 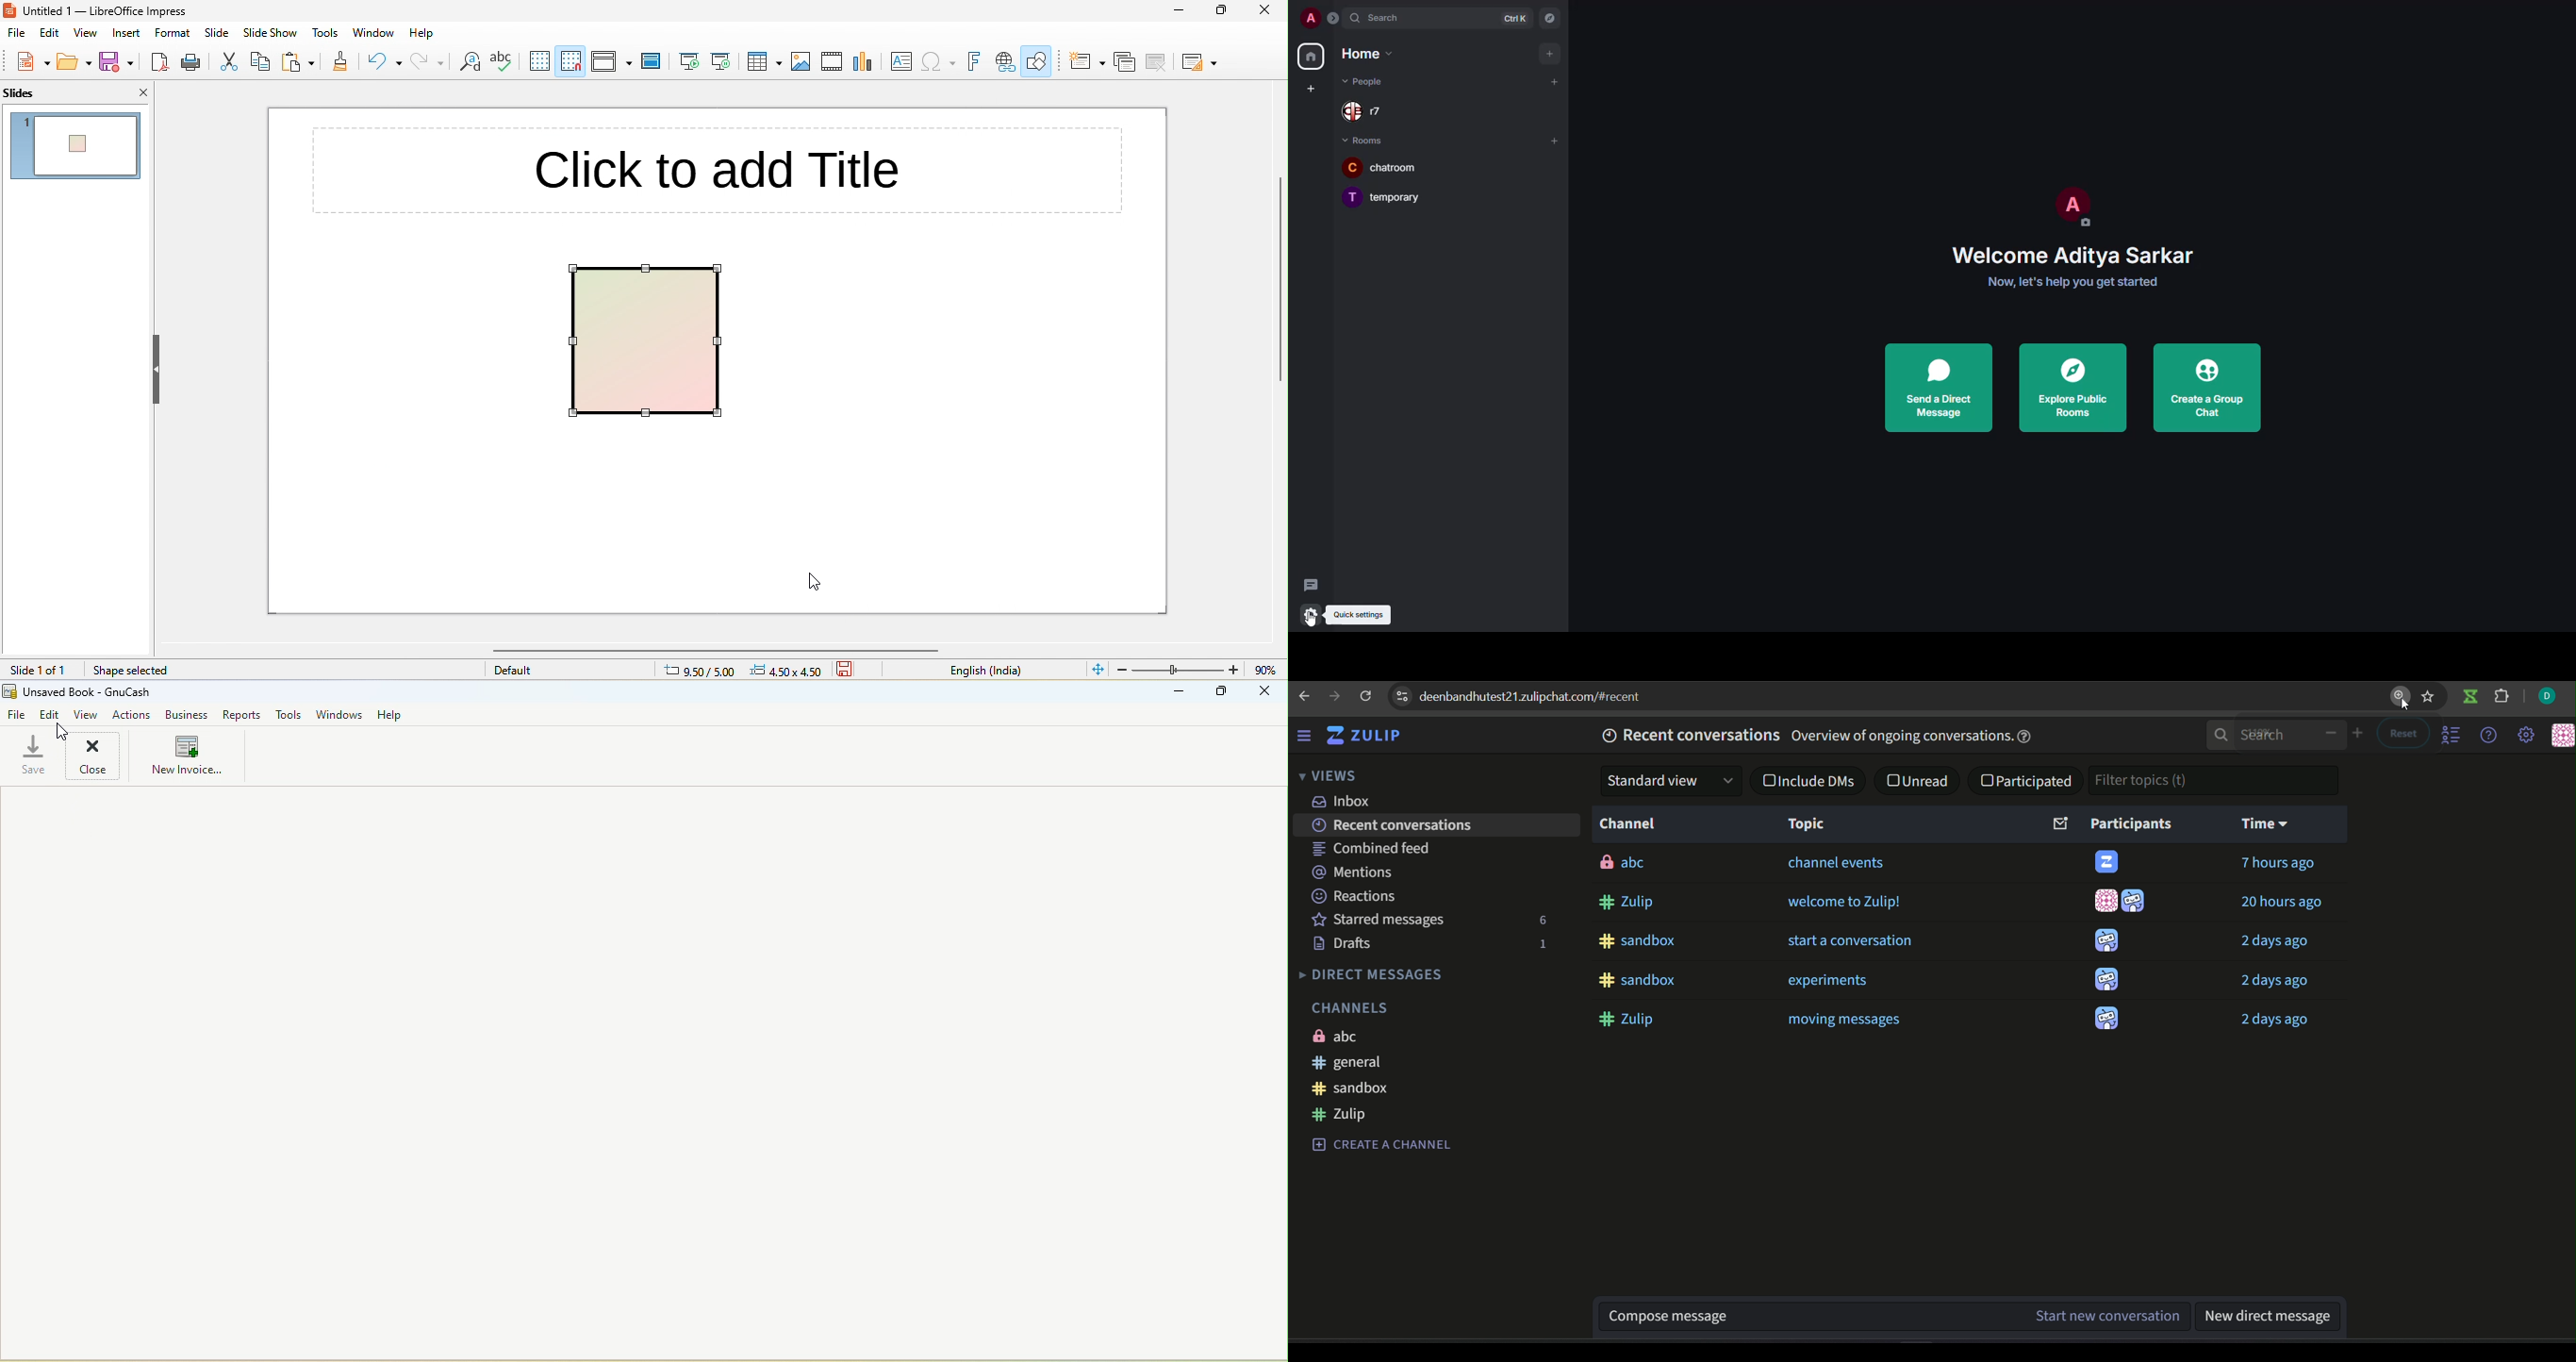 What do you see at coordinates (2282, 902) in the screenshot?
I see `20 hours ago` at bounding box center [2282, 902].